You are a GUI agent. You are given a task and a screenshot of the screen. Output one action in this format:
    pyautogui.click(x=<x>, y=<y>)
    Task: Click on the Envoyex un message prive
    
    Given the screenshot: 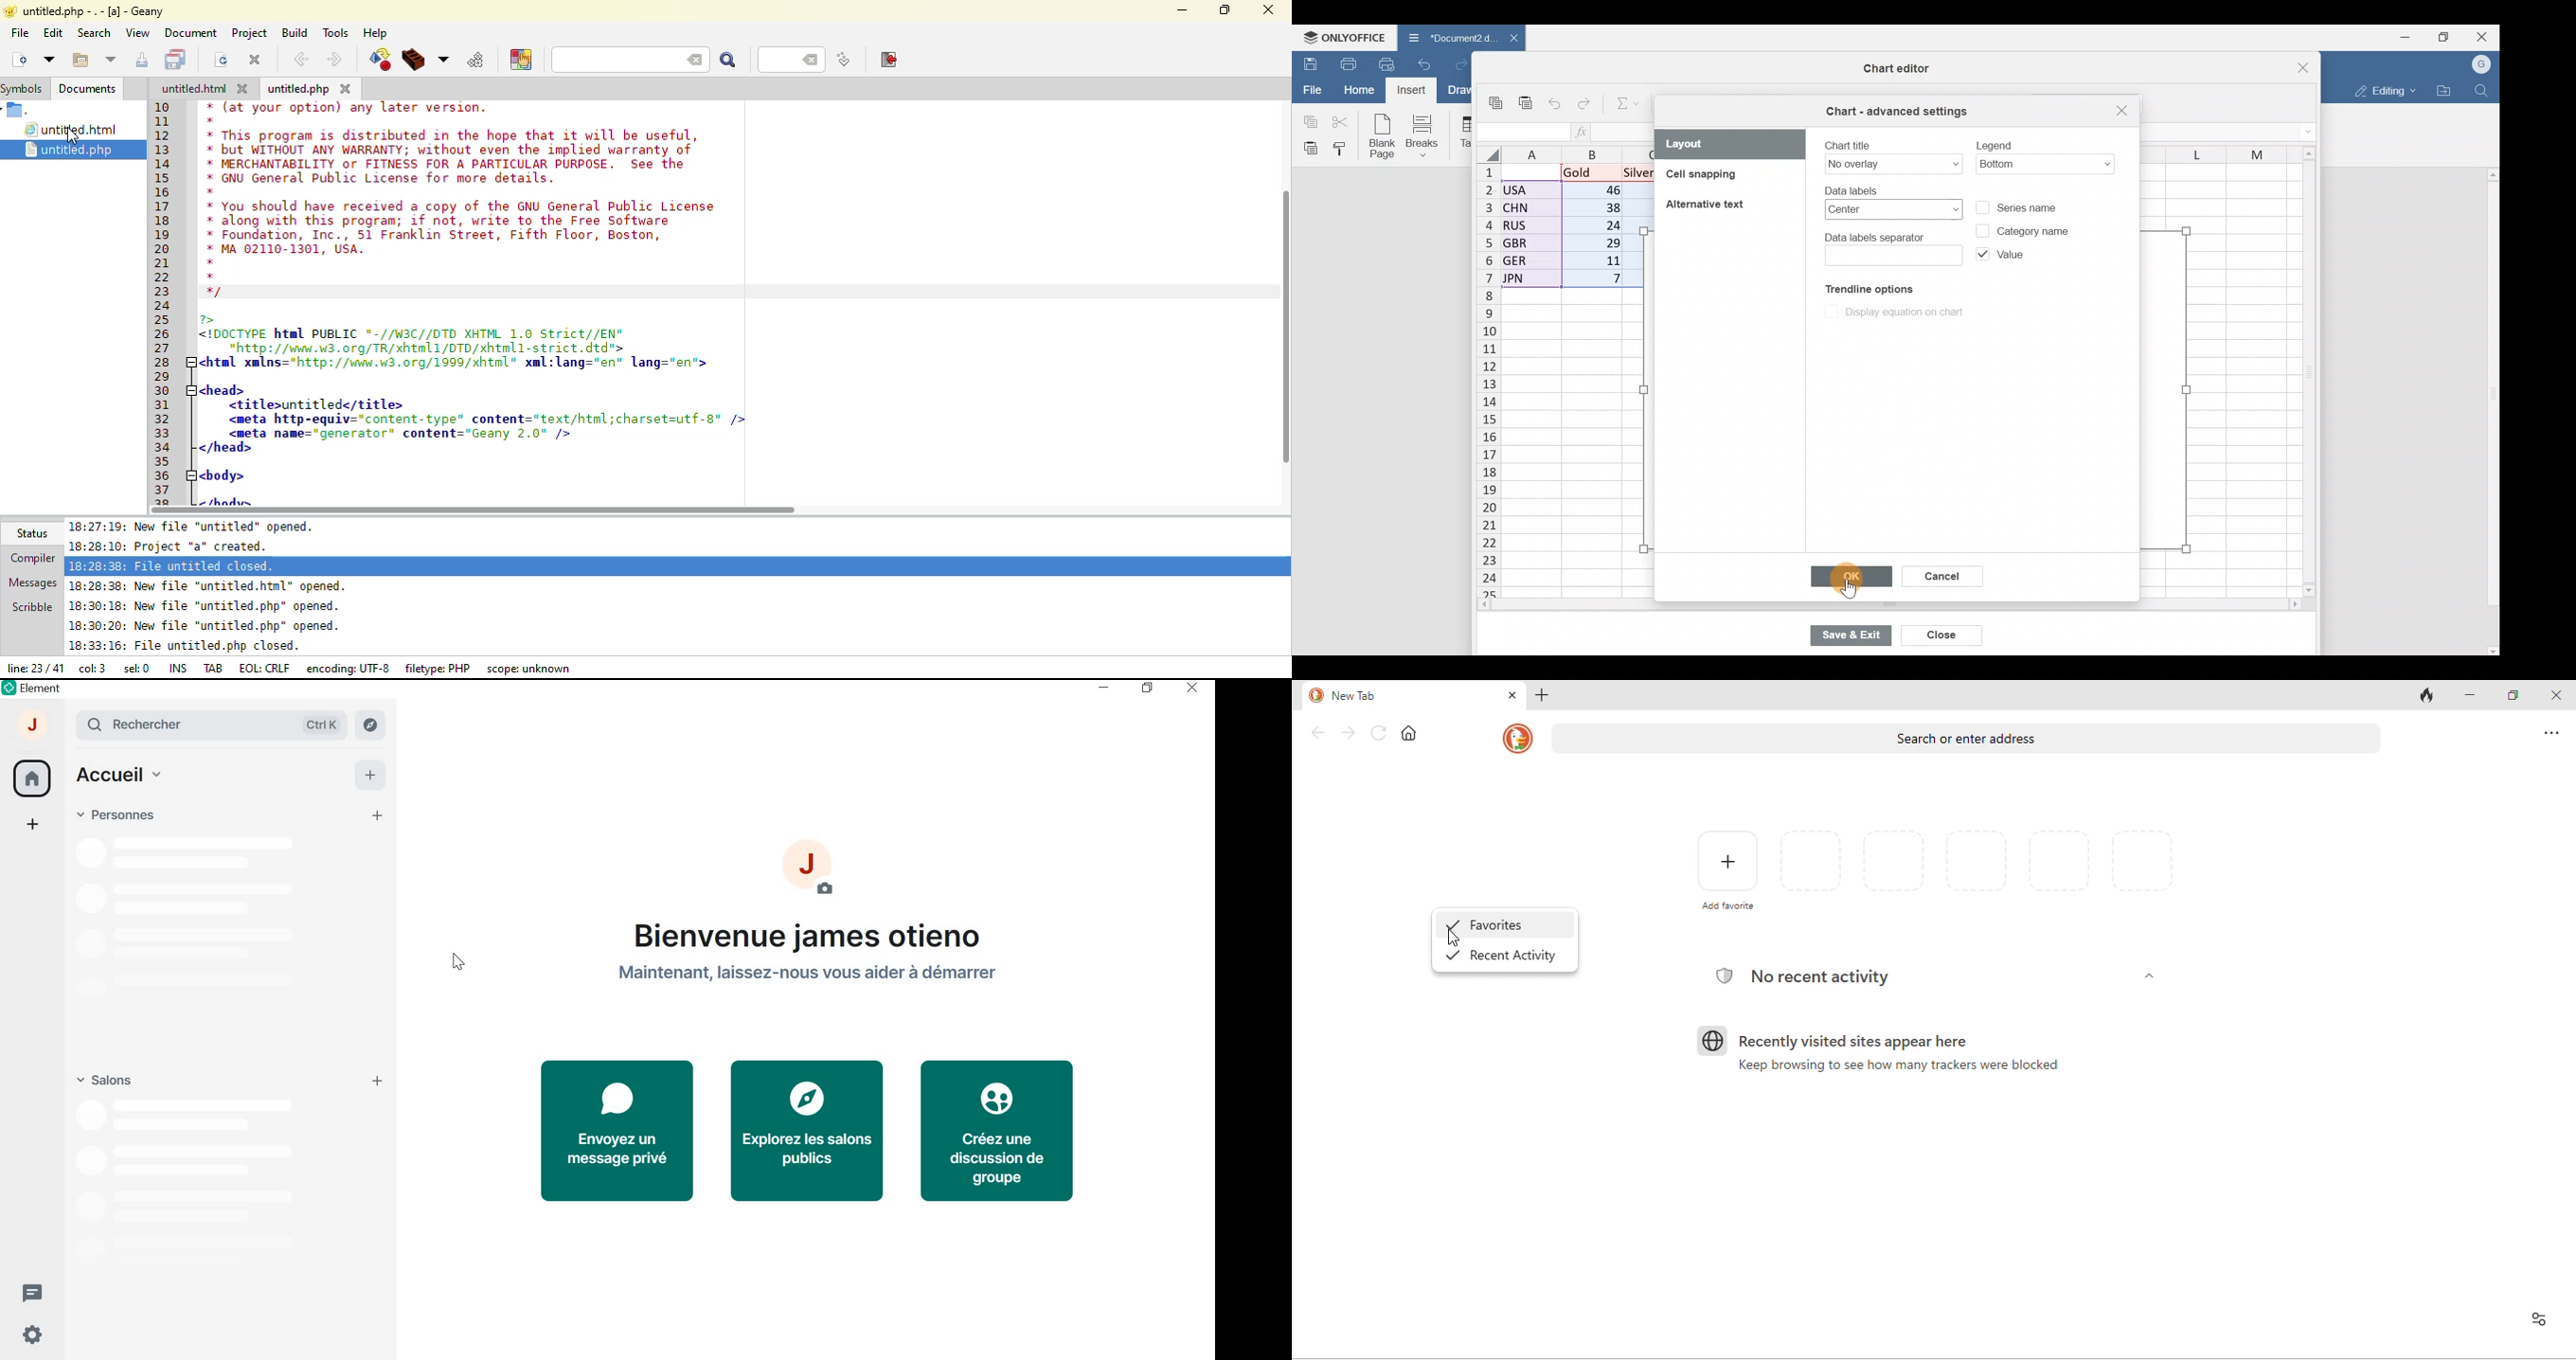 What is the action you would take?
    pyautogui.click(x=616, y=1130)
    